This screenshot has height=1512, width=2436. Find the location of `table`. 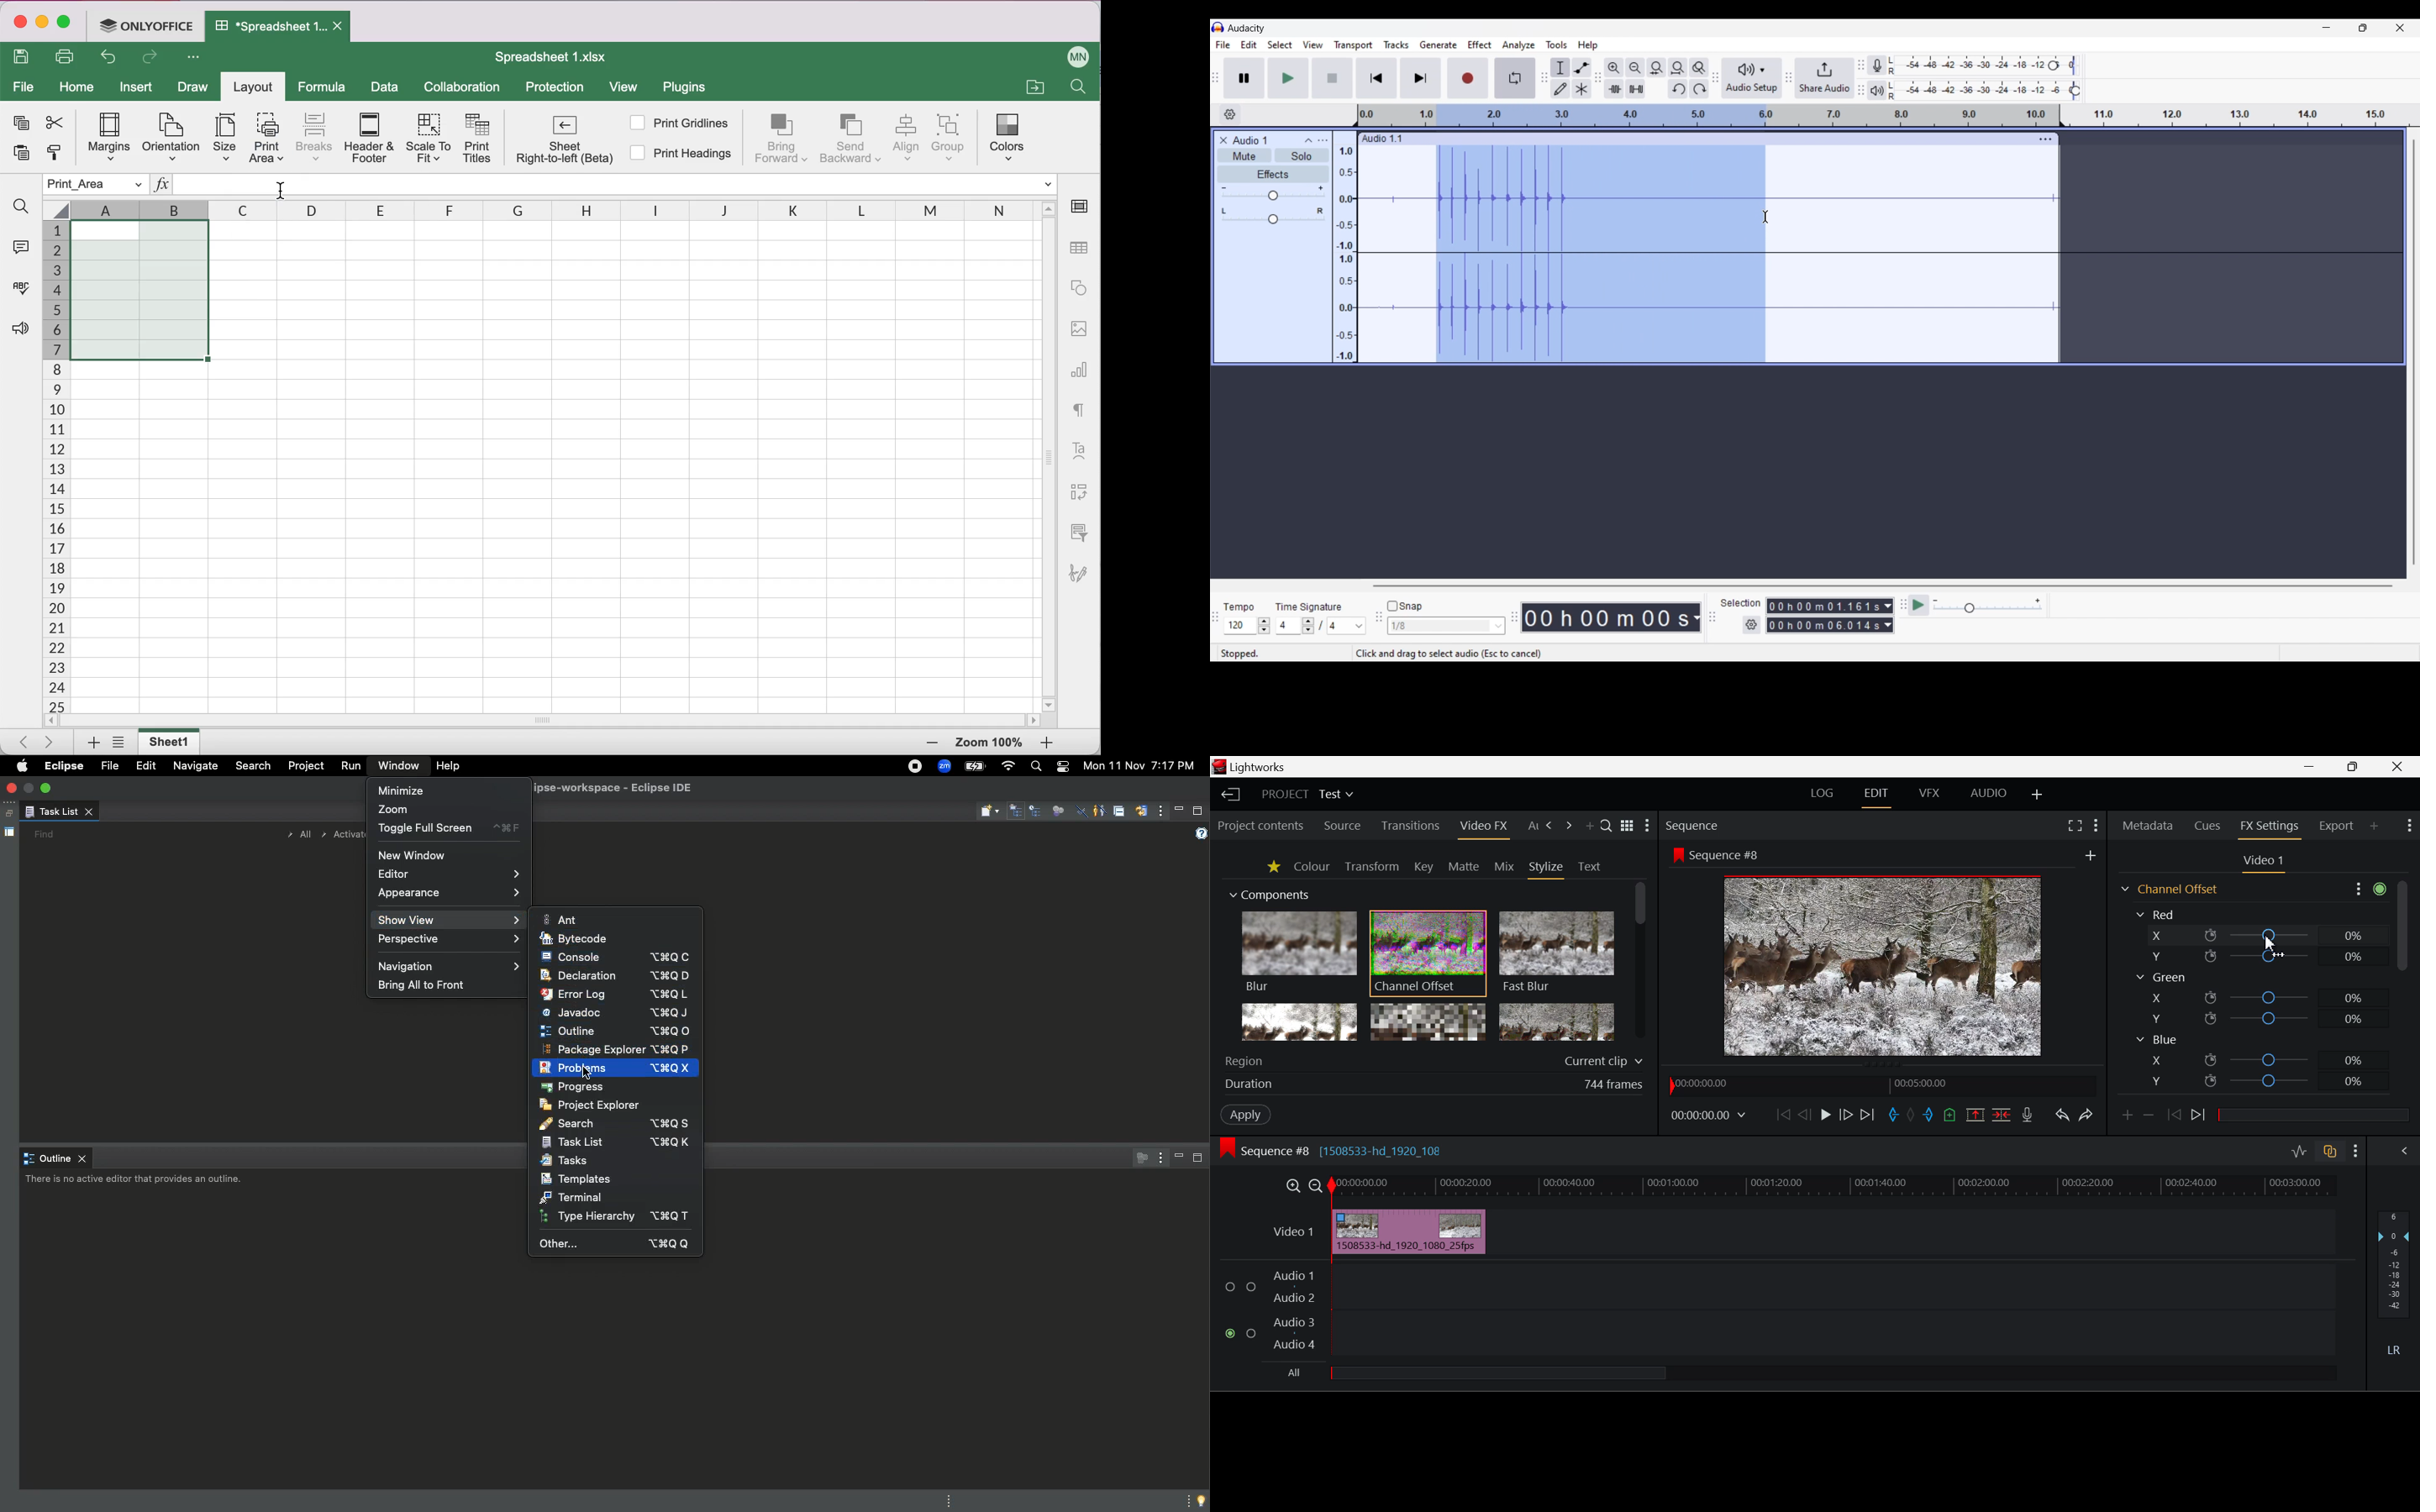

table is located at coordinates (1081, 249).